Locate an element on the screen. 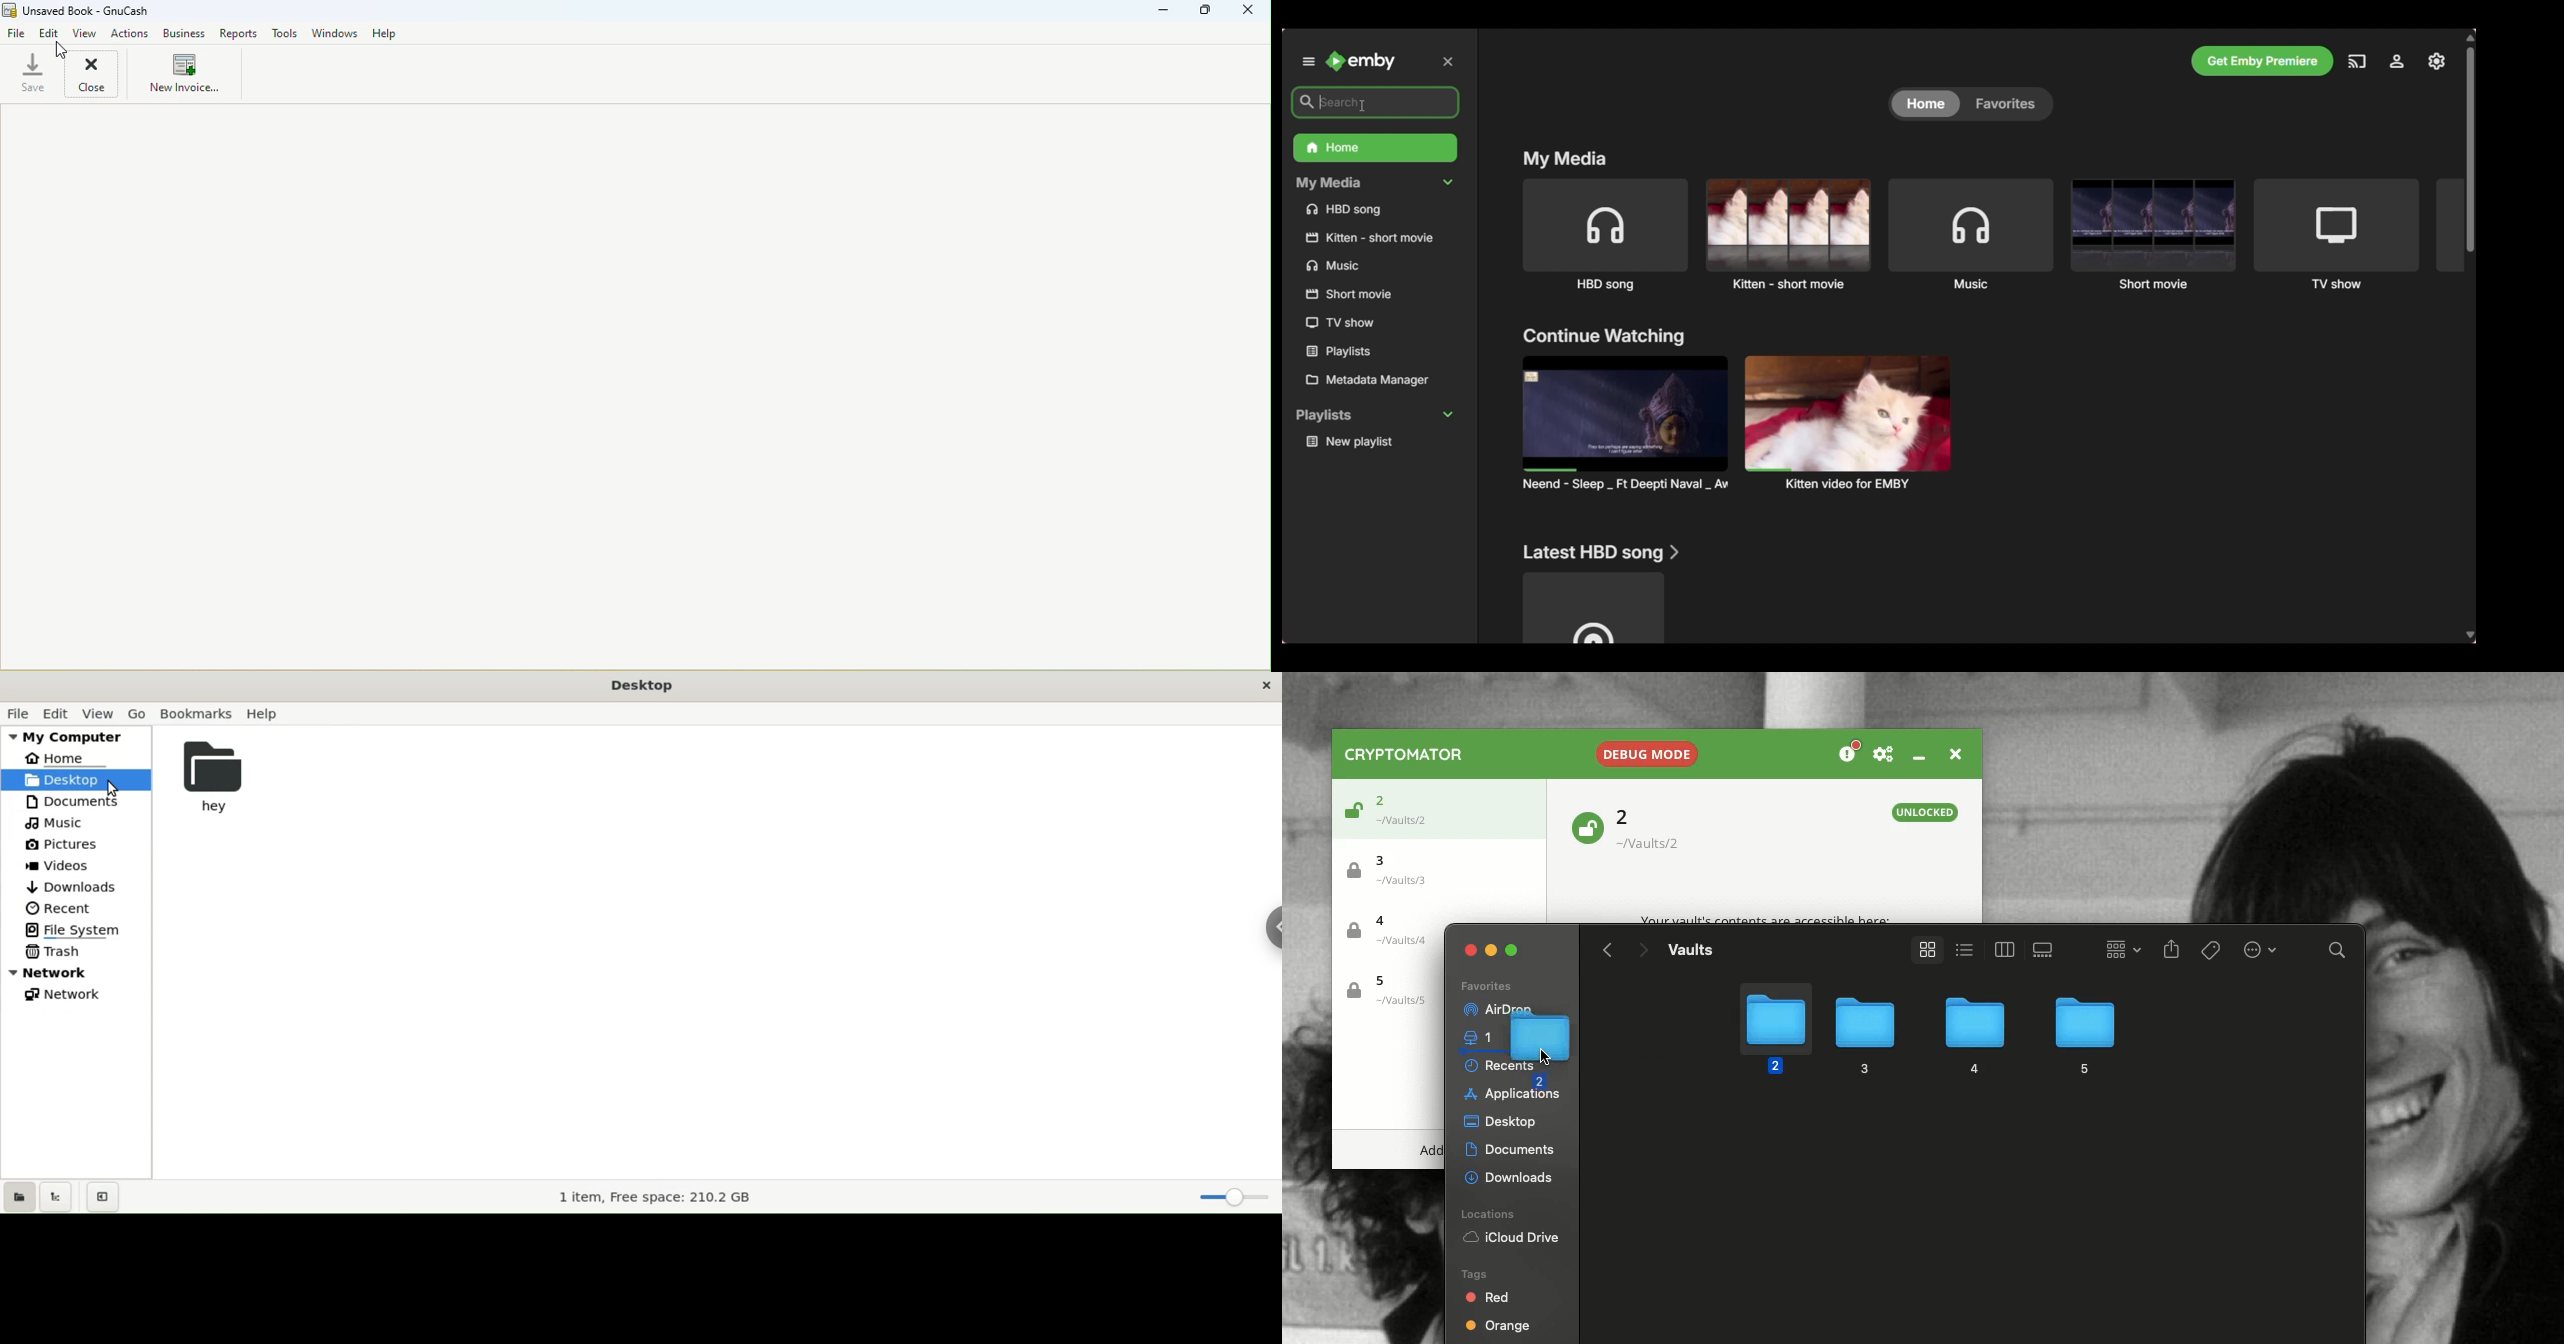  Tags is located at coordinates (1472, 1273).